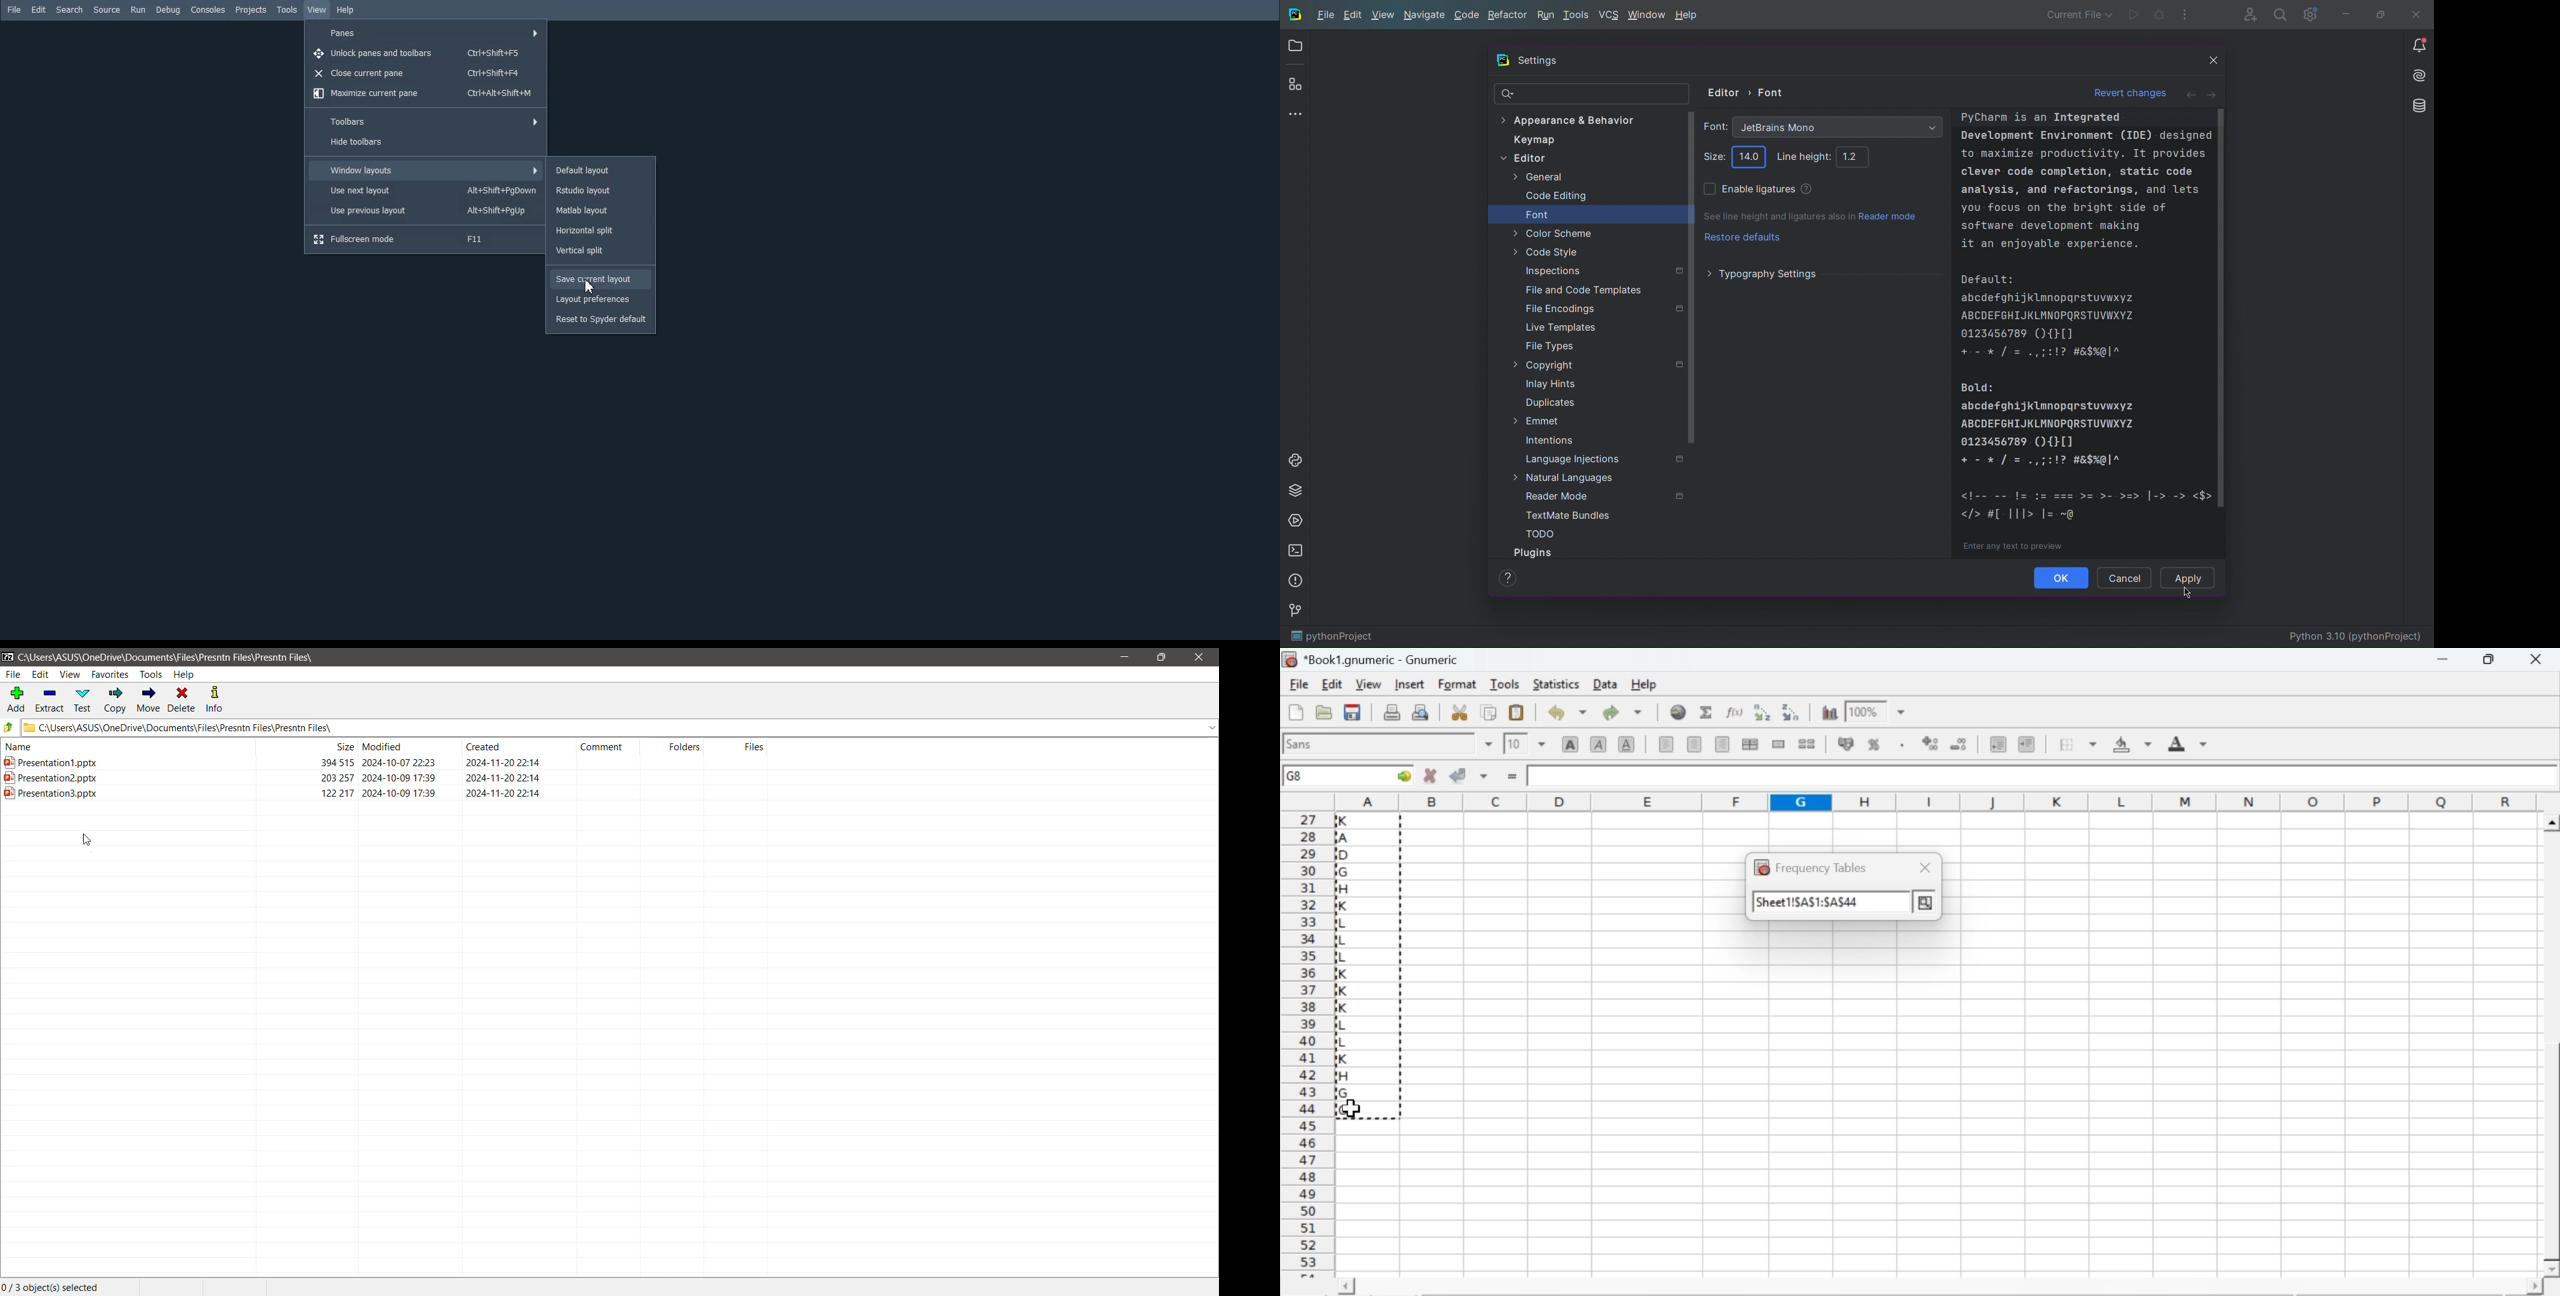 The height and width of the screenshot is (1316, 2576). Describe the element at coordinates (1940, 1288) in the screenshot. I see `scroll bar` at that location.